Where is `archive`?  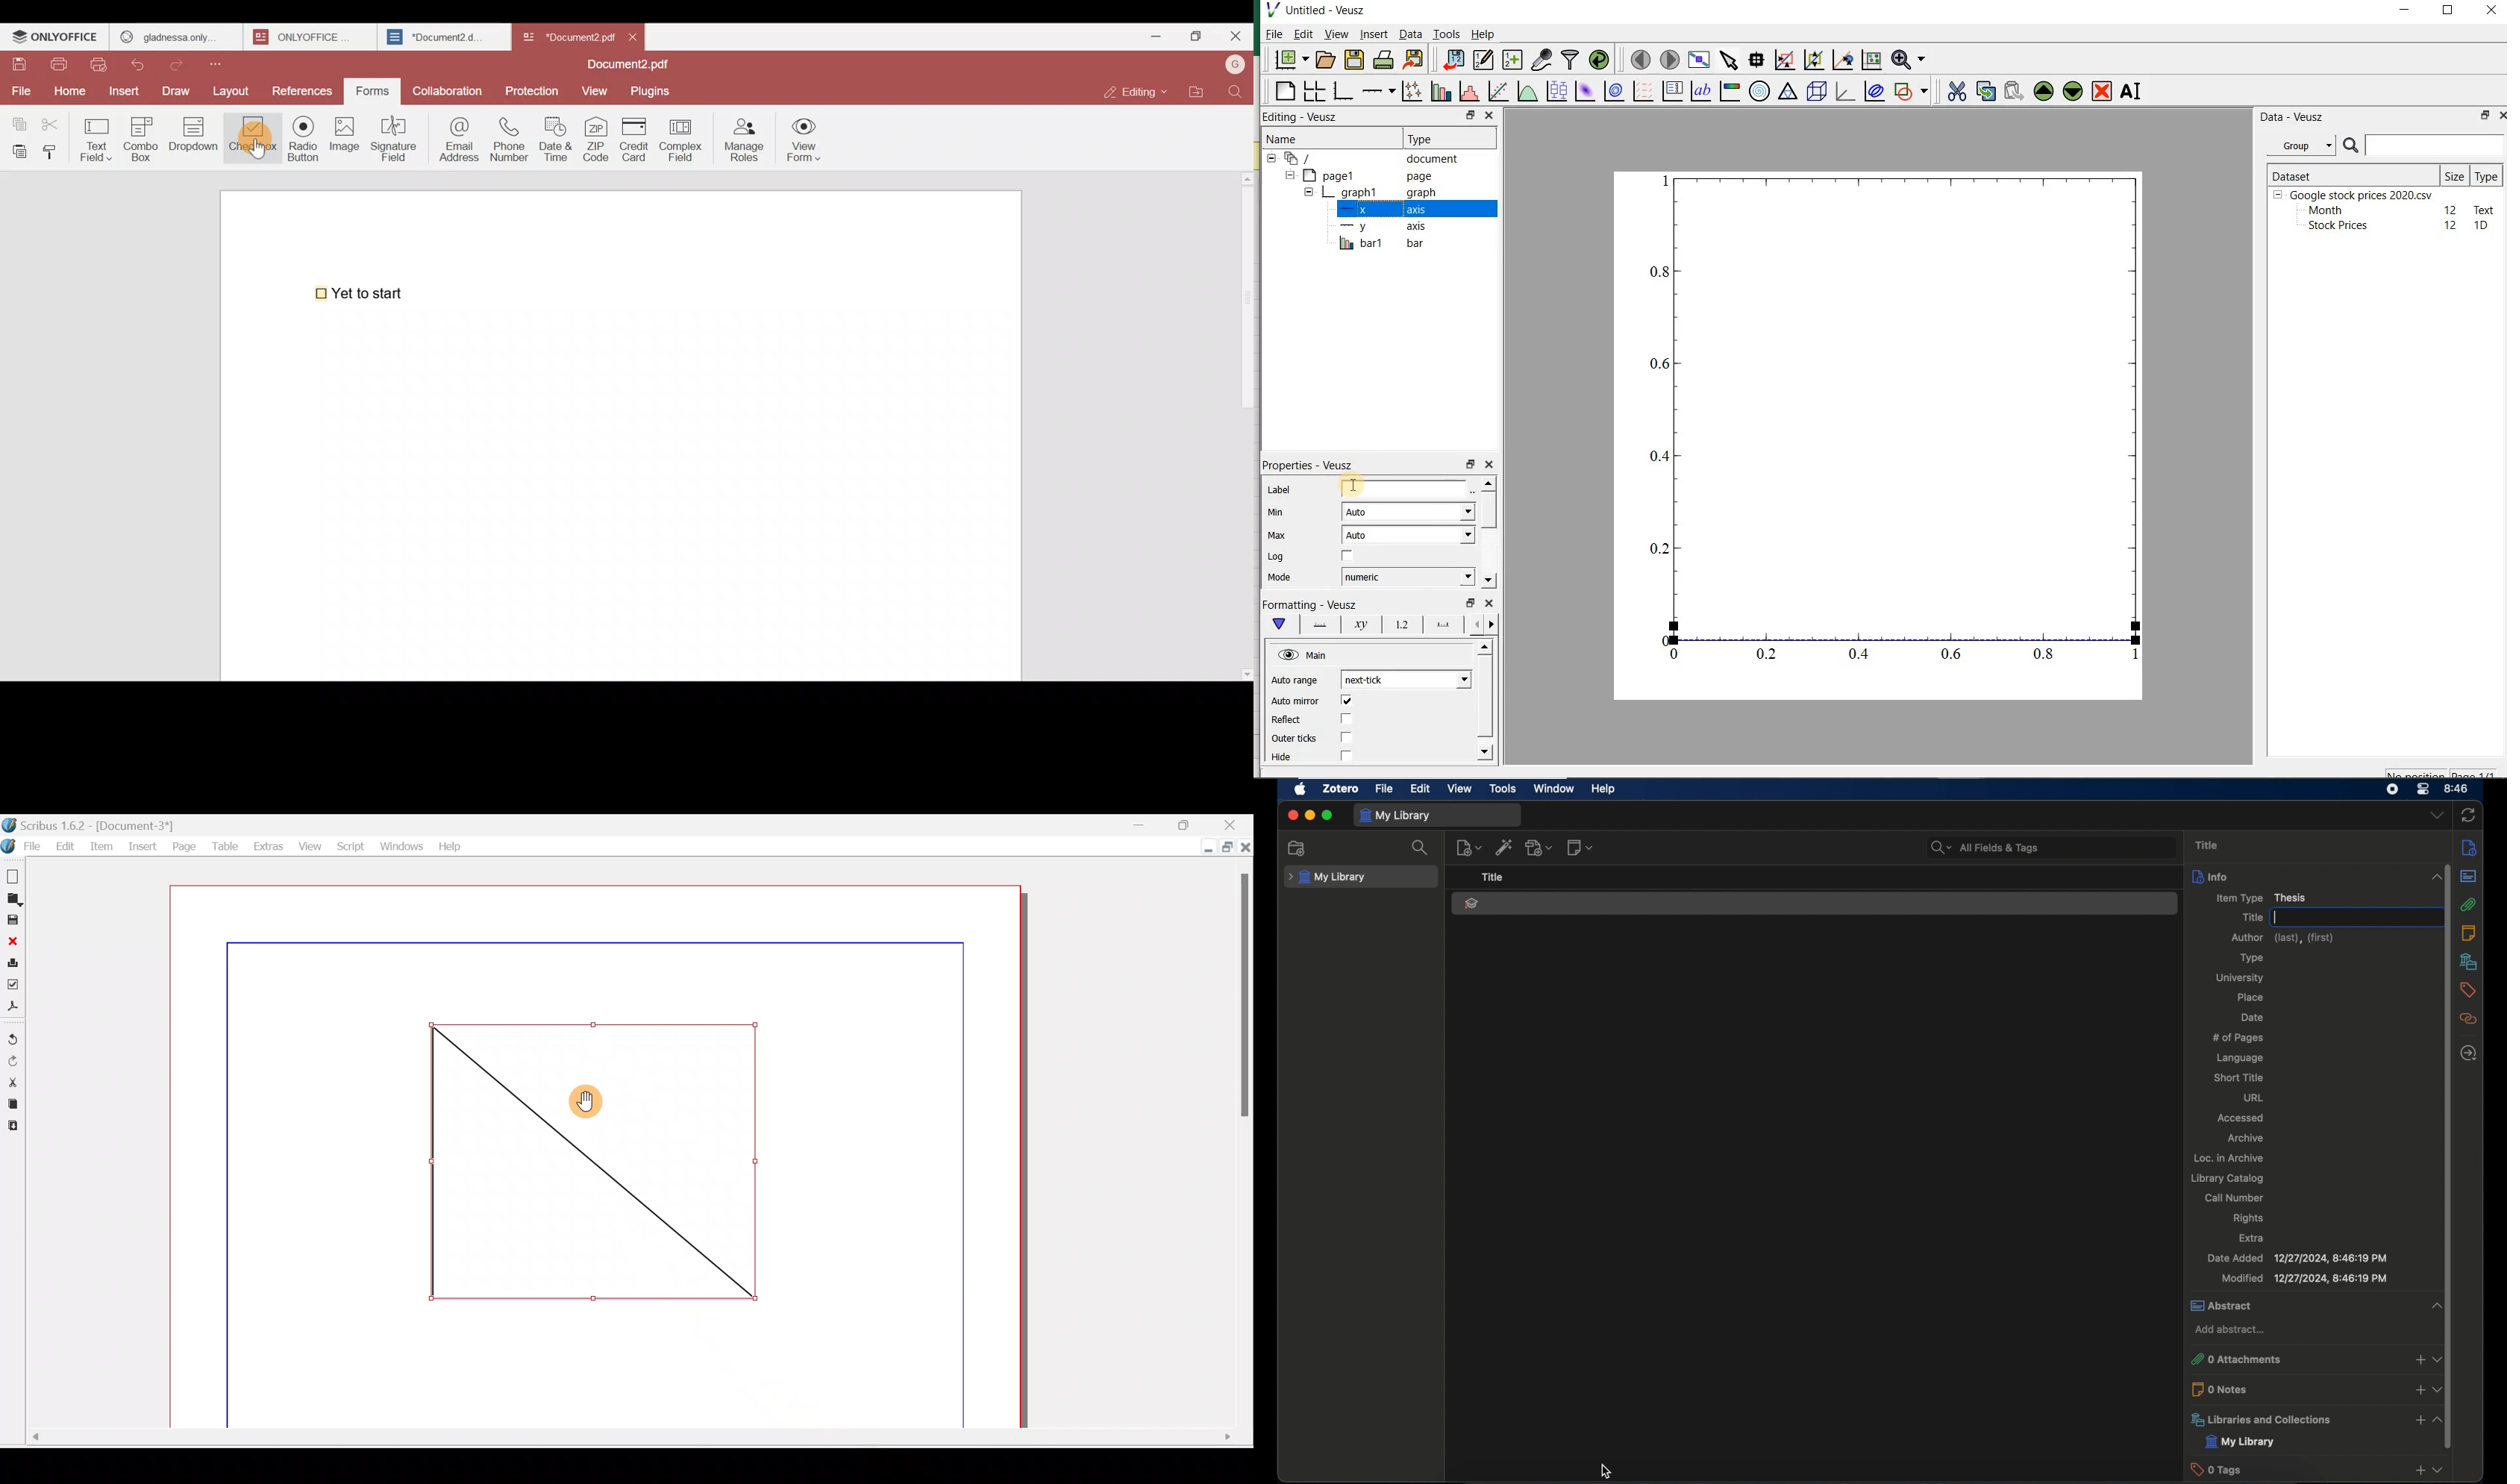
archive is located at coordinates (2247, 1138).